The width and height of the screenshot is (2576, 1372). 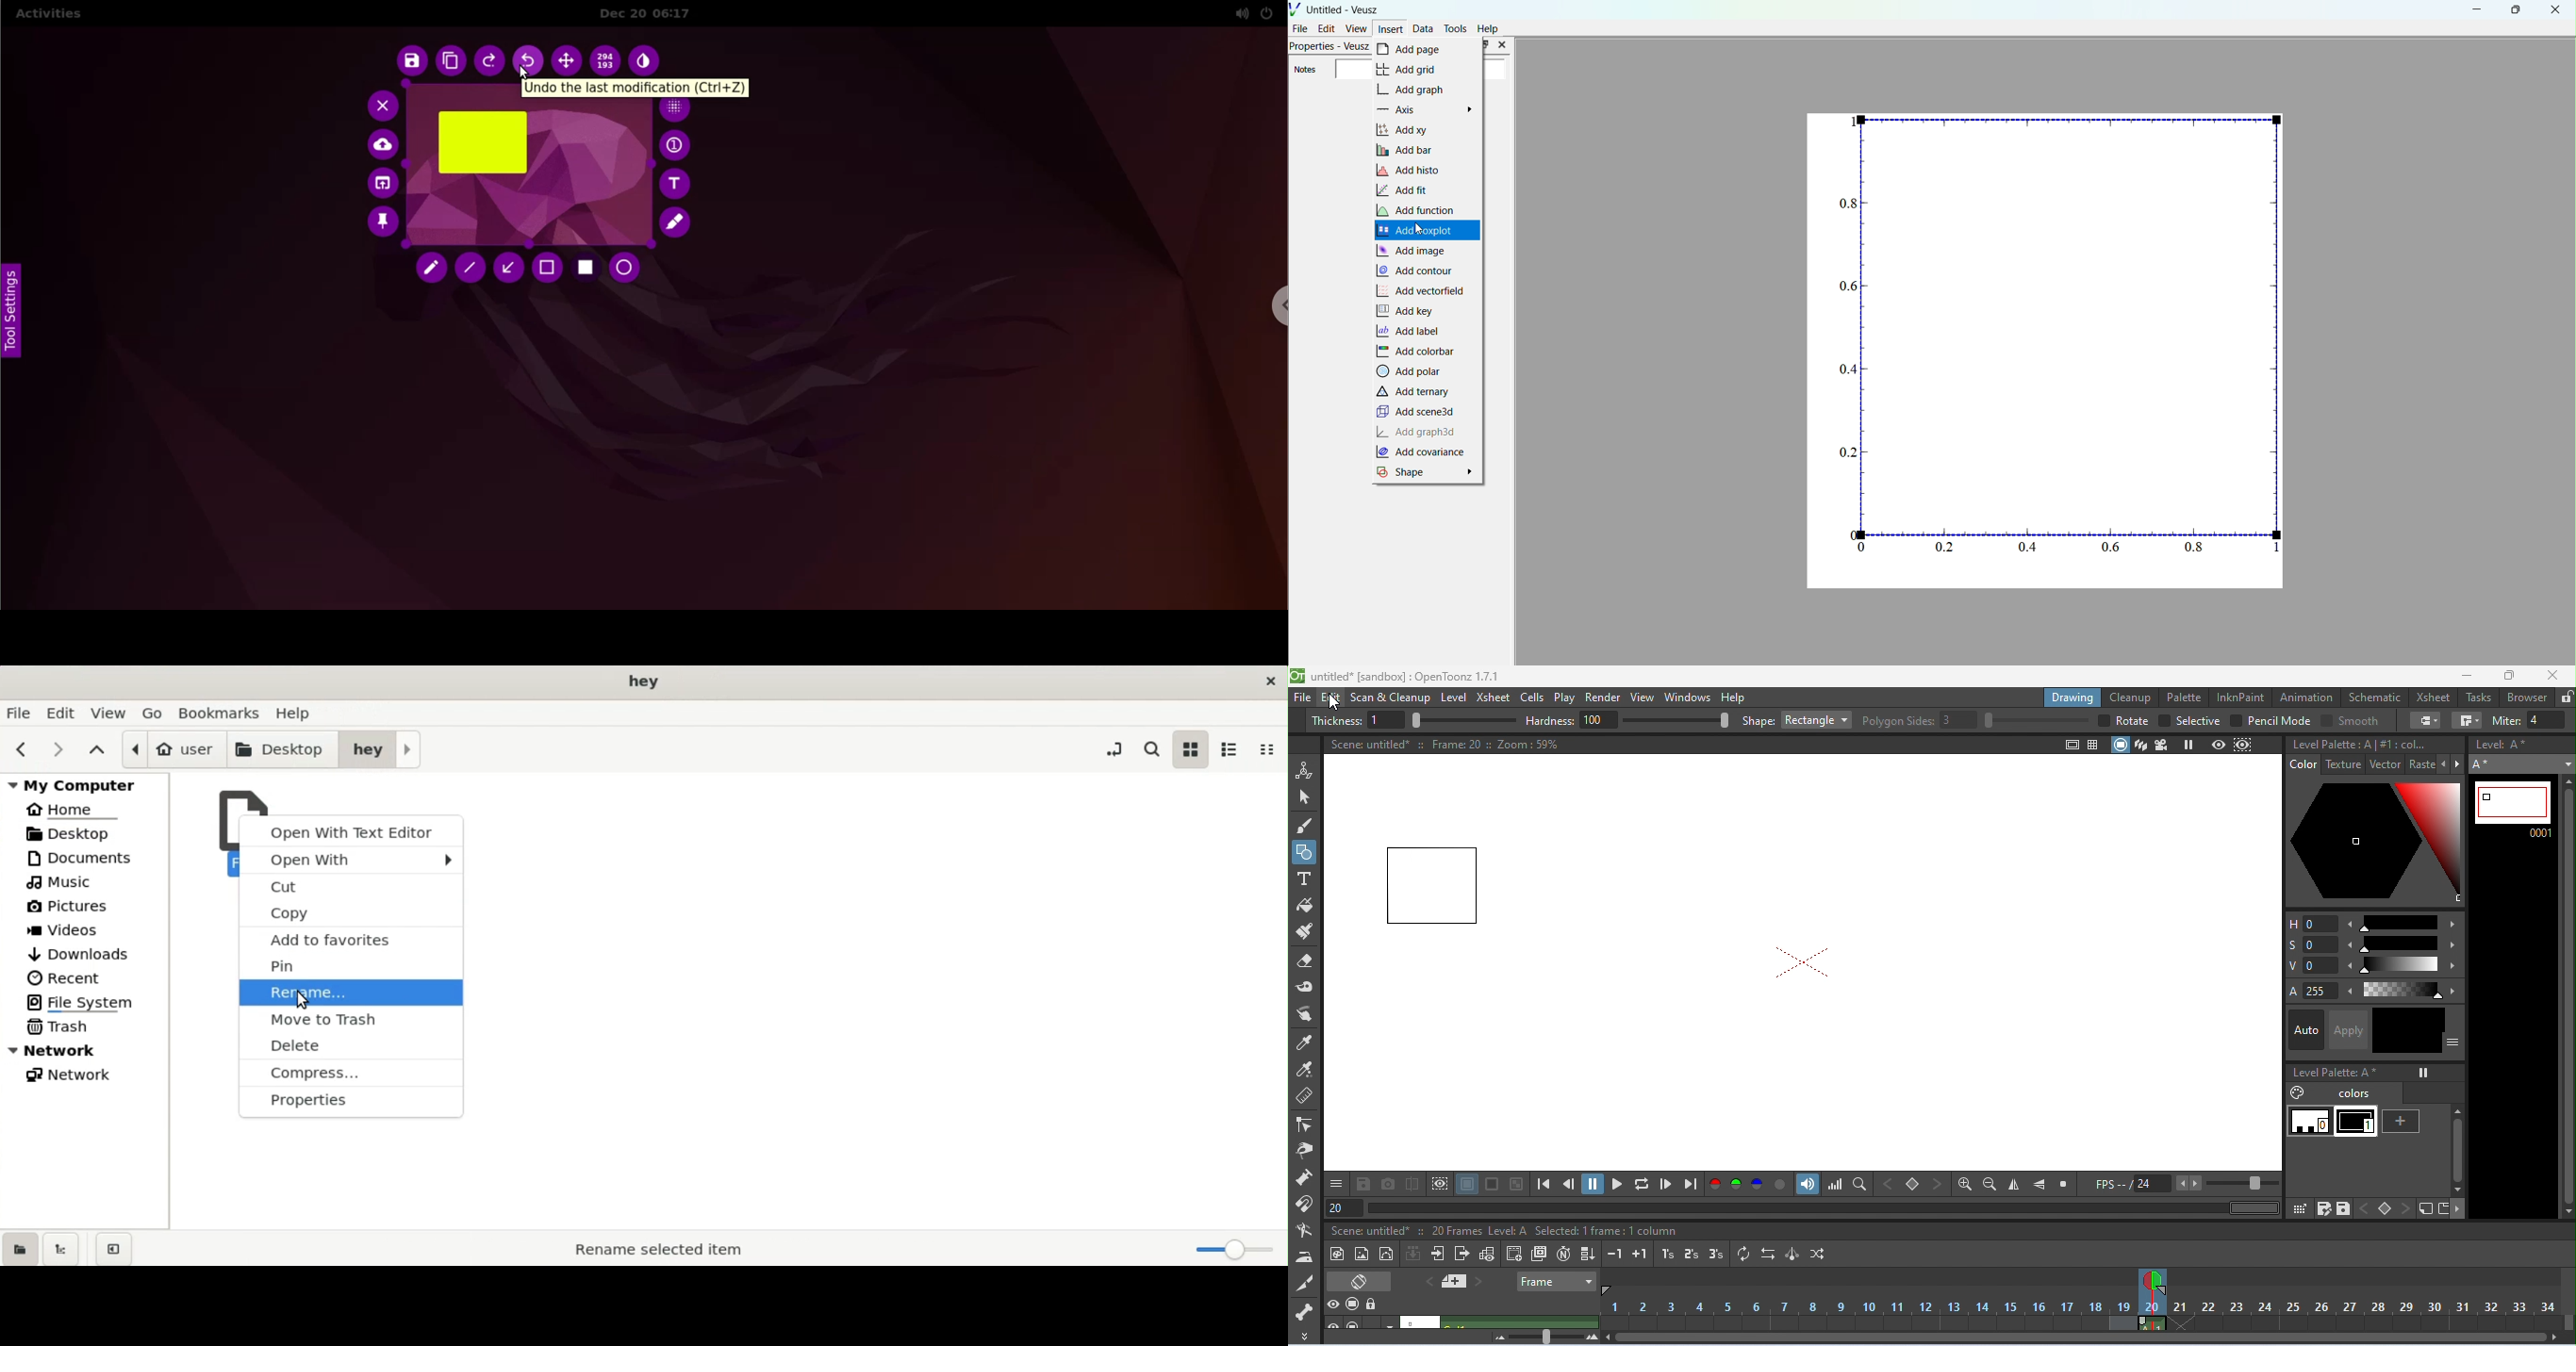 What do you see at coordinates (2306, 1030) in the screenshot?
I see `auto` at bounding box center [2306, 1030].